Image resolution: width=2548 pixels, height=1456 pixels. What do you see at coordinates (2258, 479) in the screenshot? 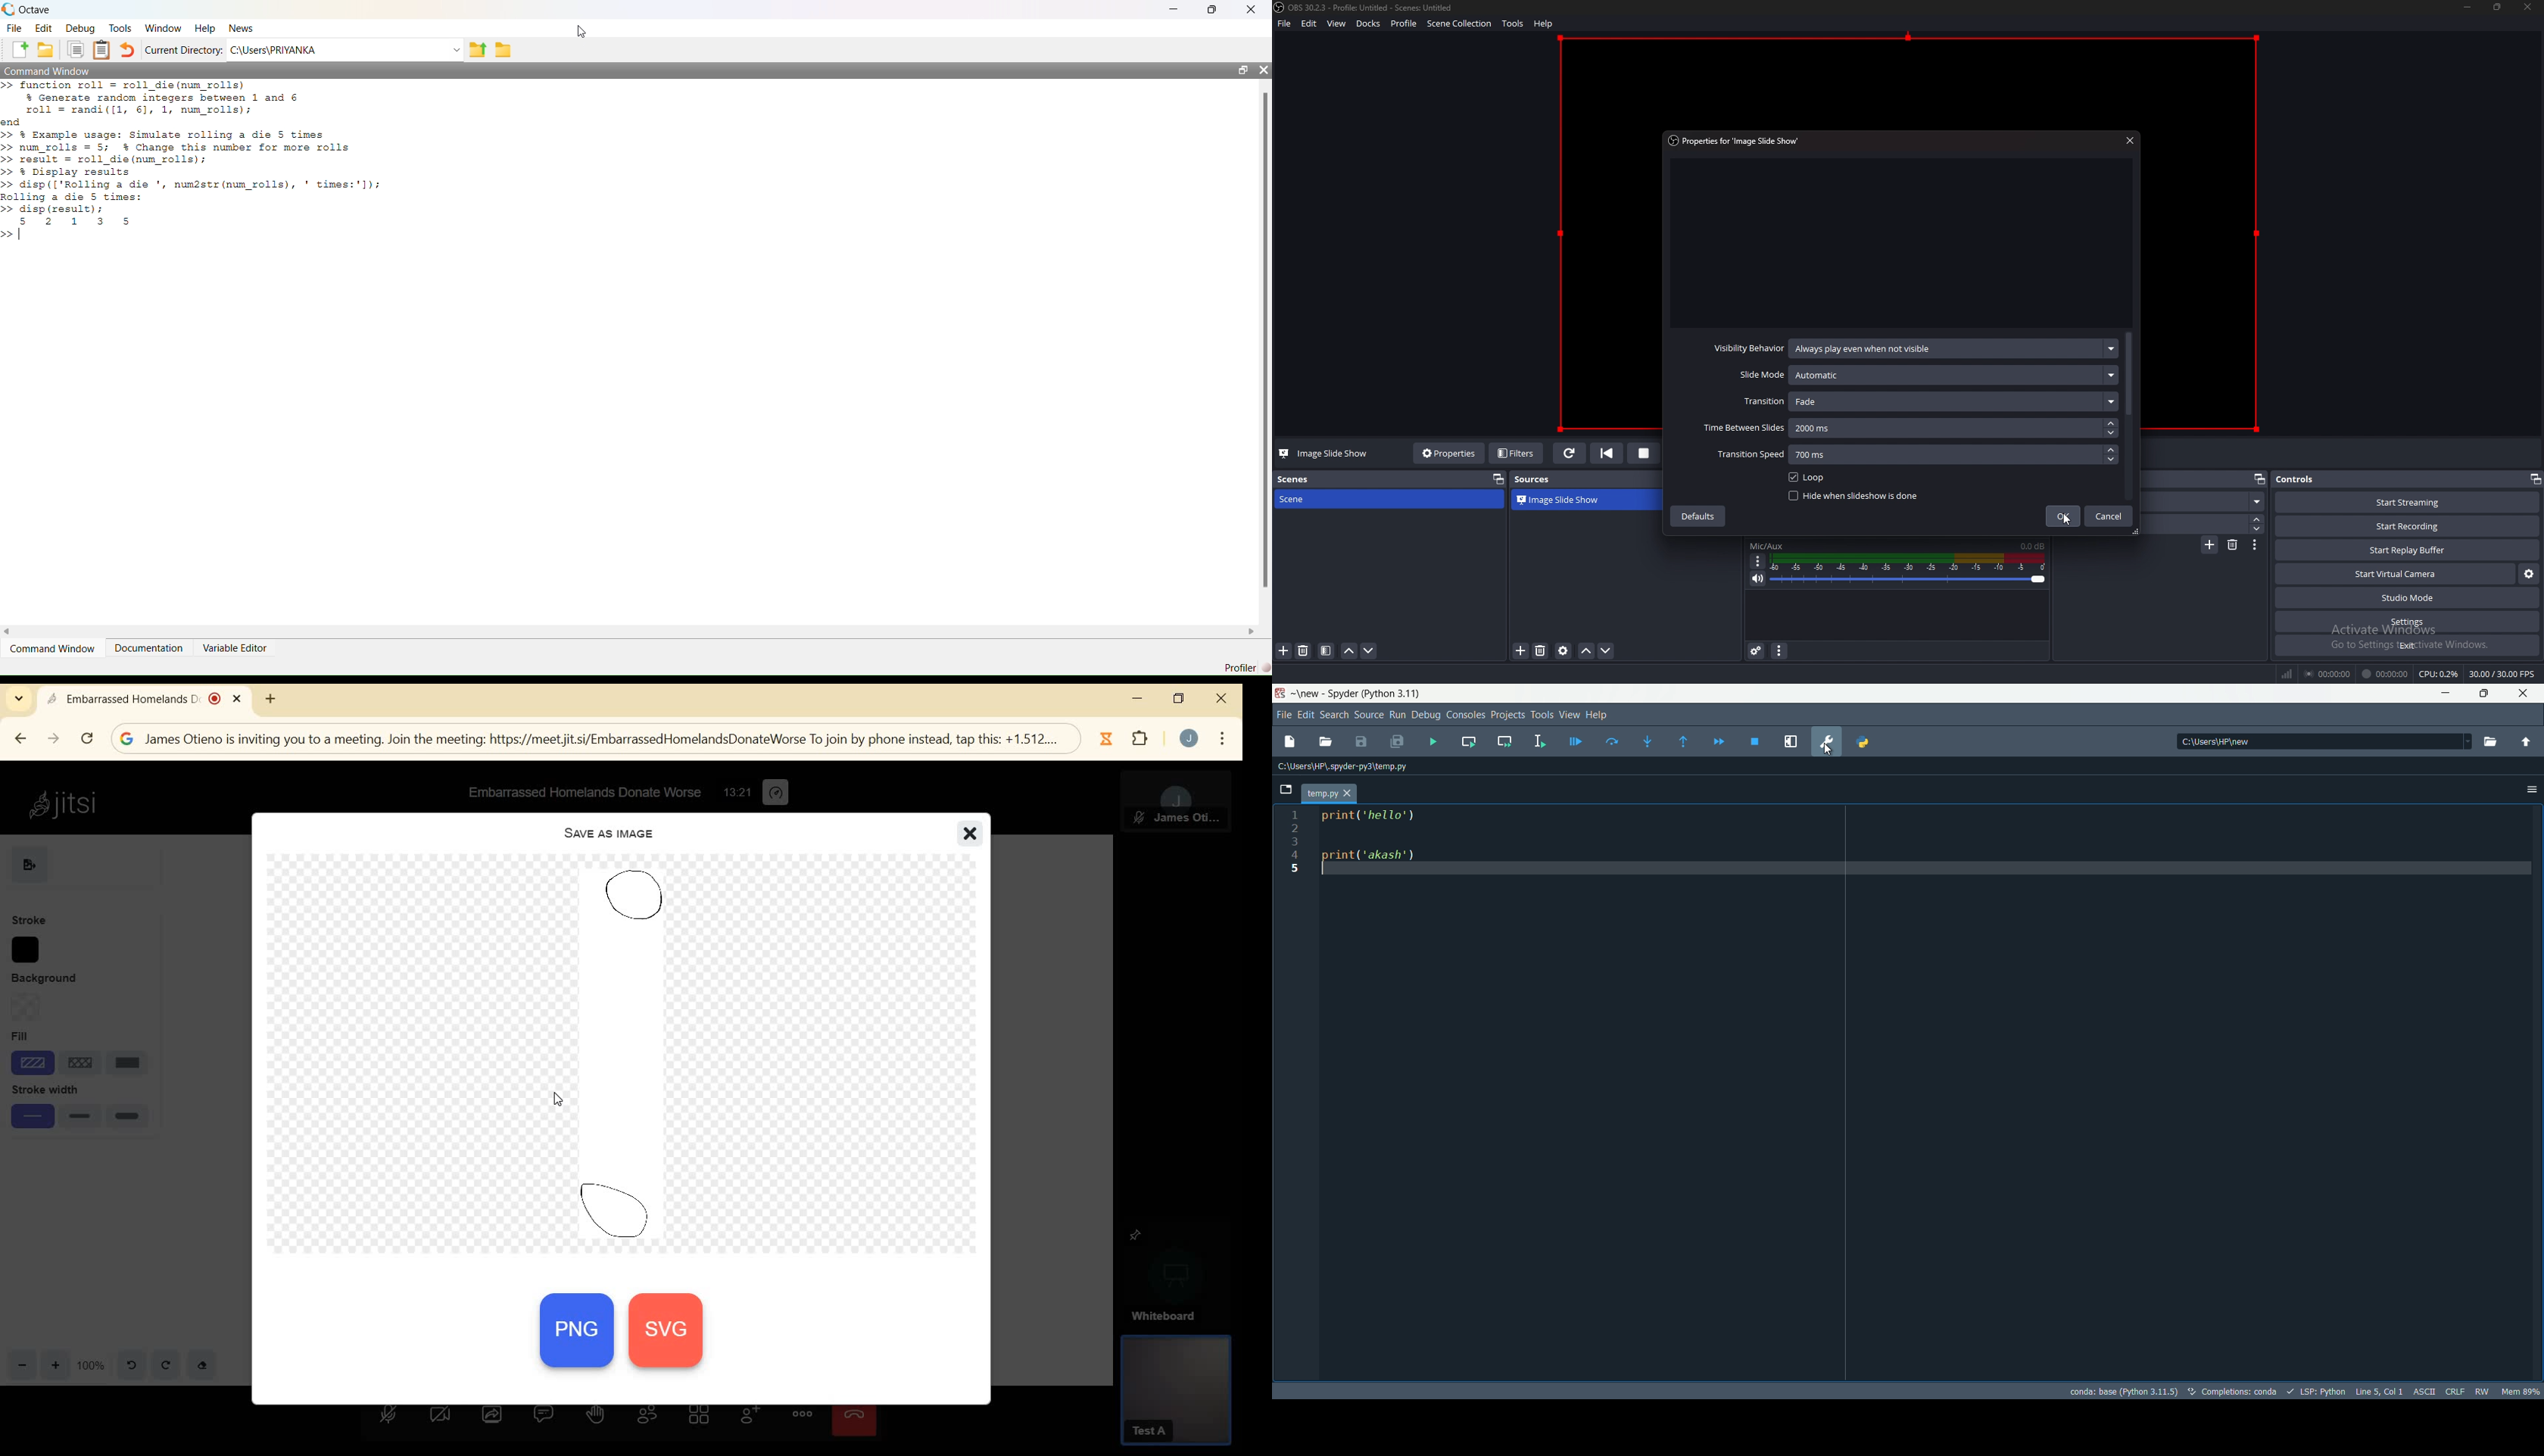
I see `popout` at bounding box center [2258, 479].